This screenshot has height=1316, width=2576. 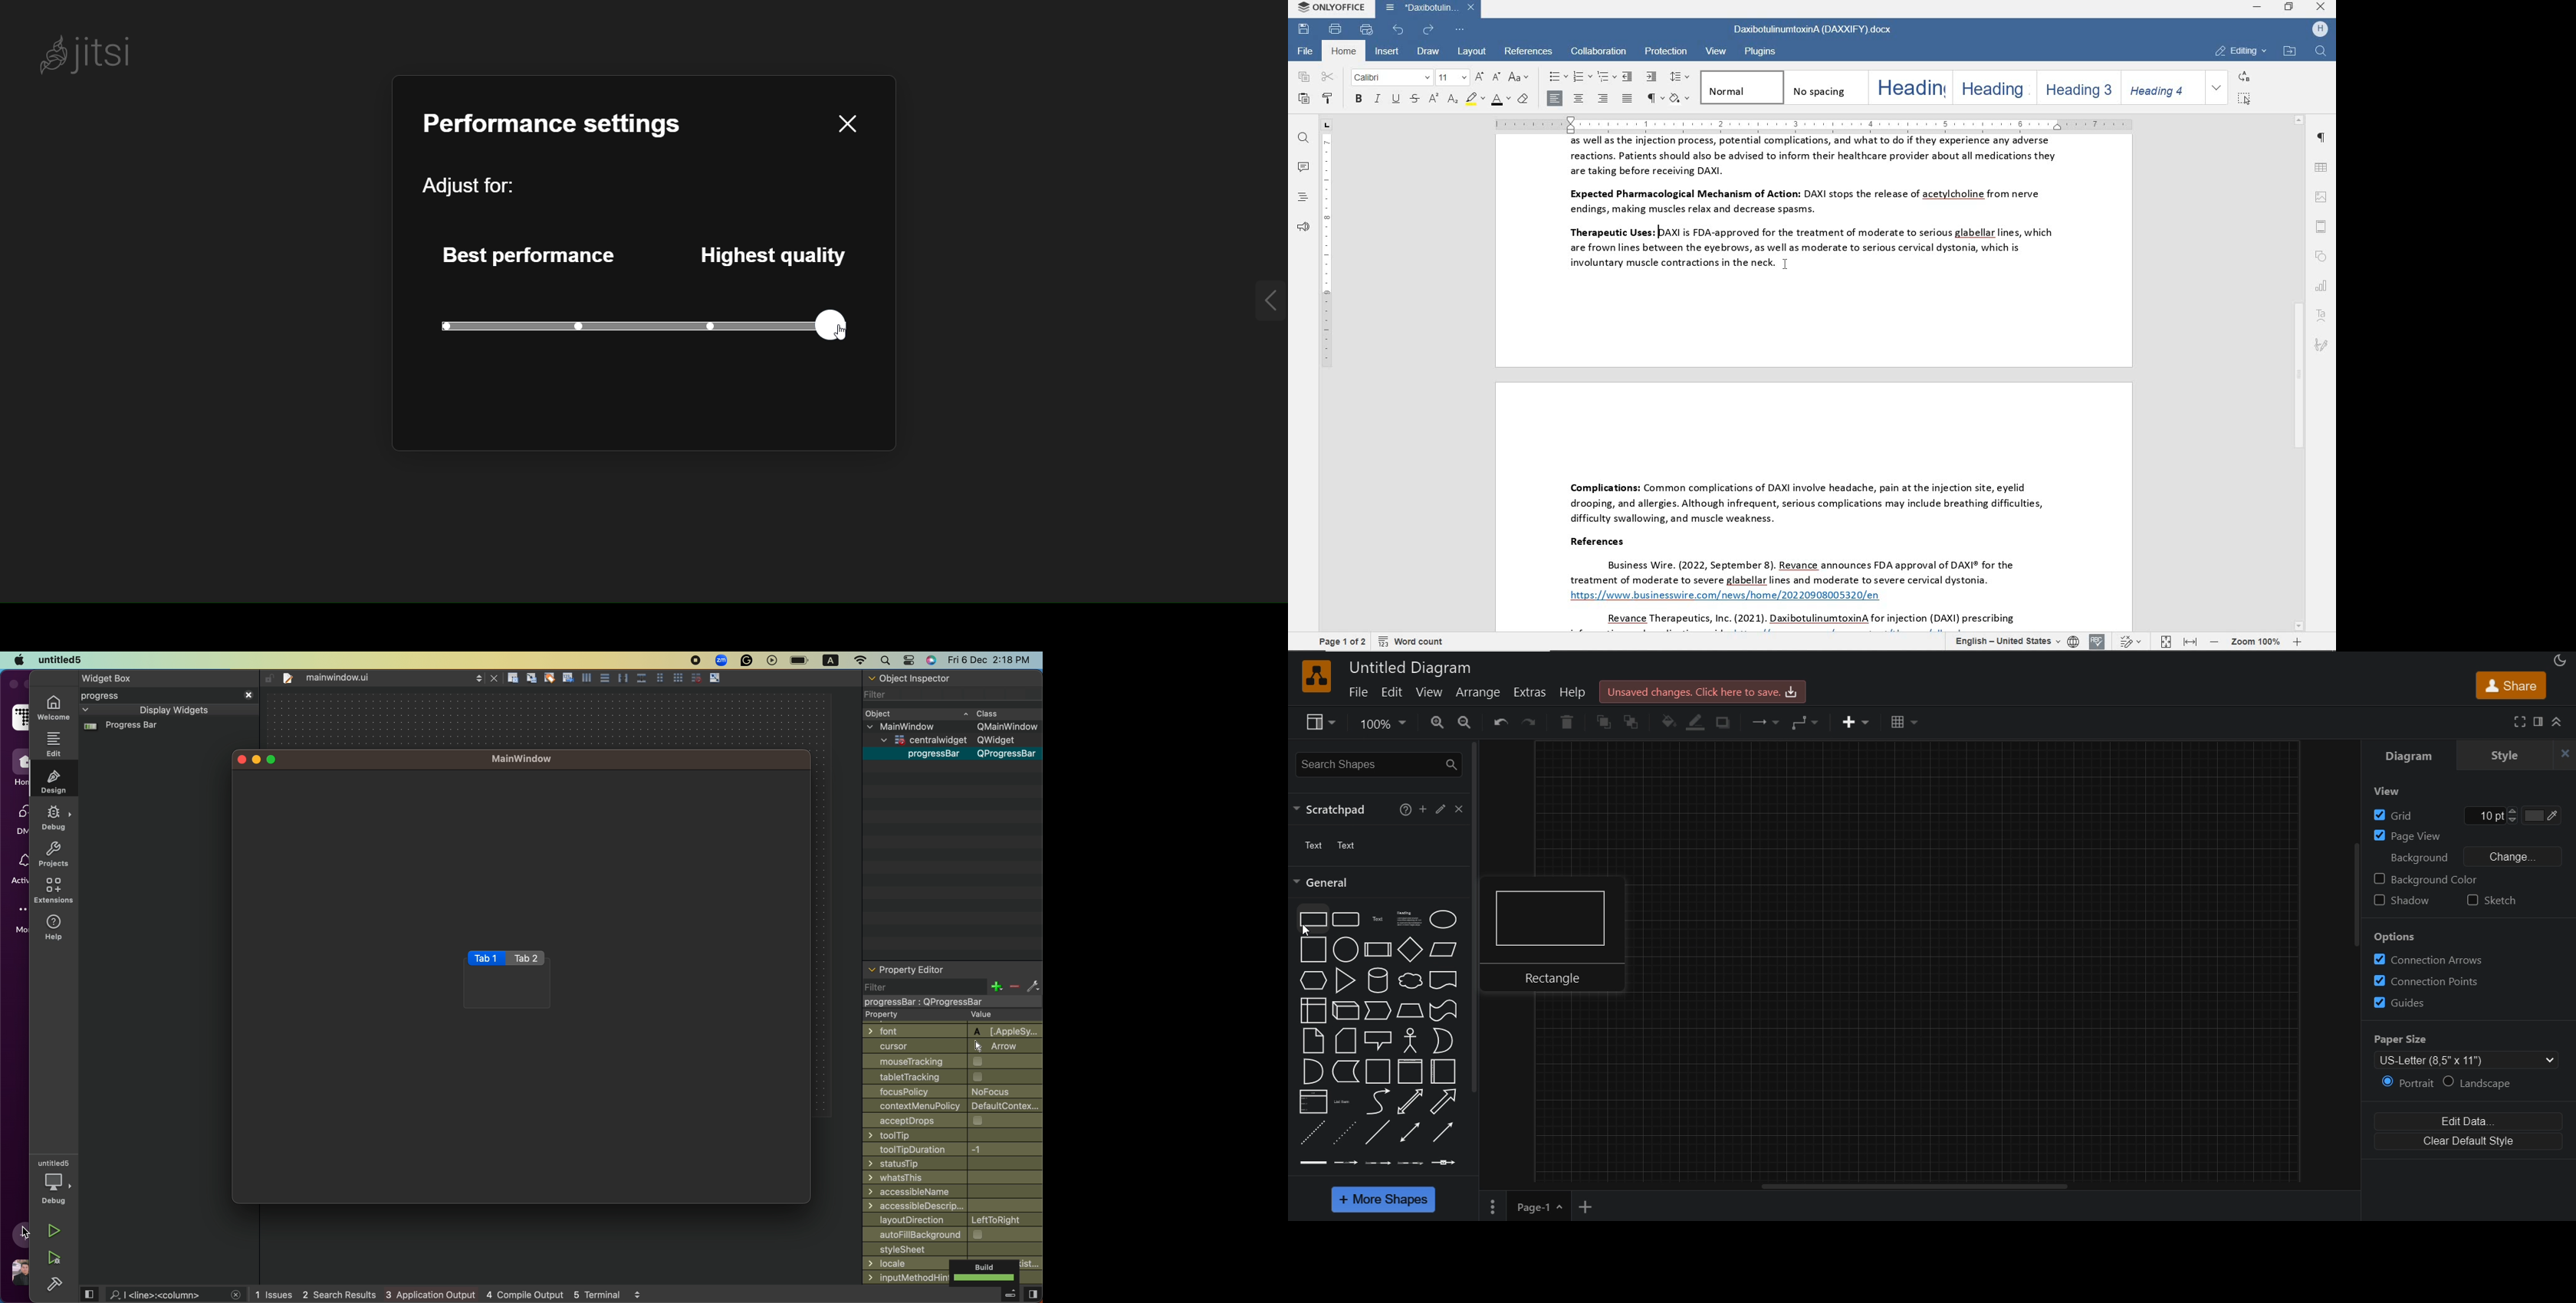 I want to click on tagging, so click(x=550, y=678).